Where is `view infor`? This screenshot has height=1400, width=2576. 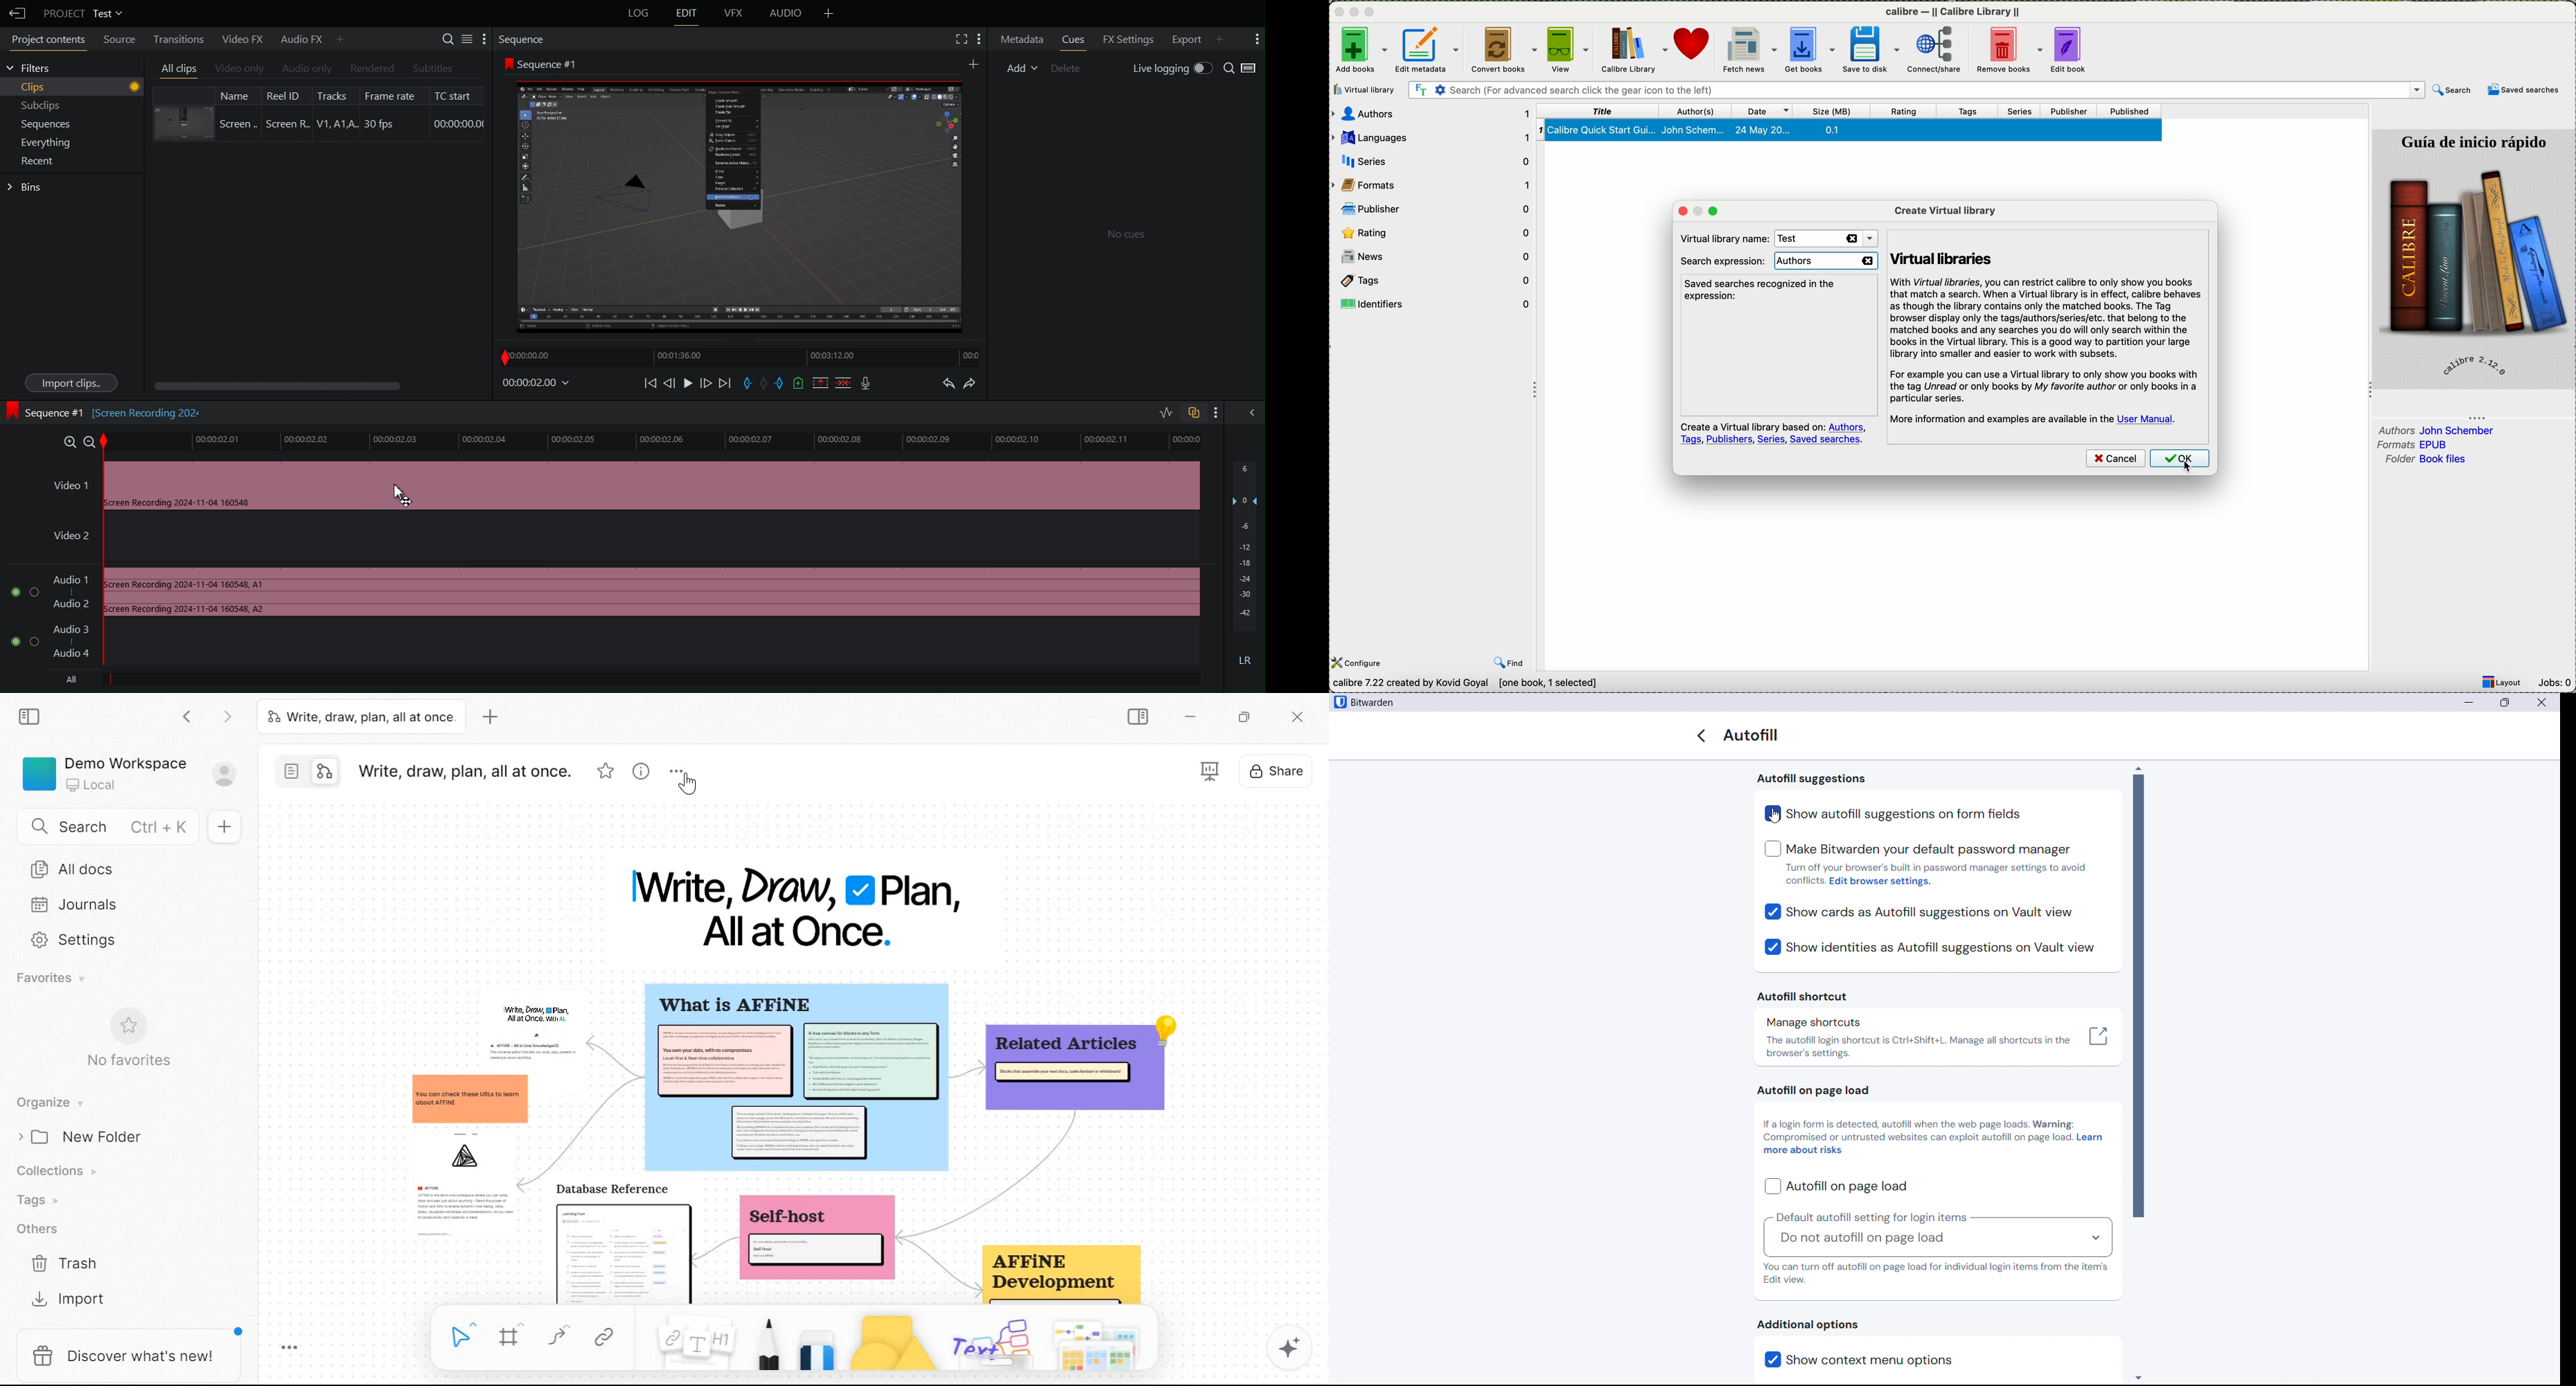
view infor is located at coordinates (641, 771).